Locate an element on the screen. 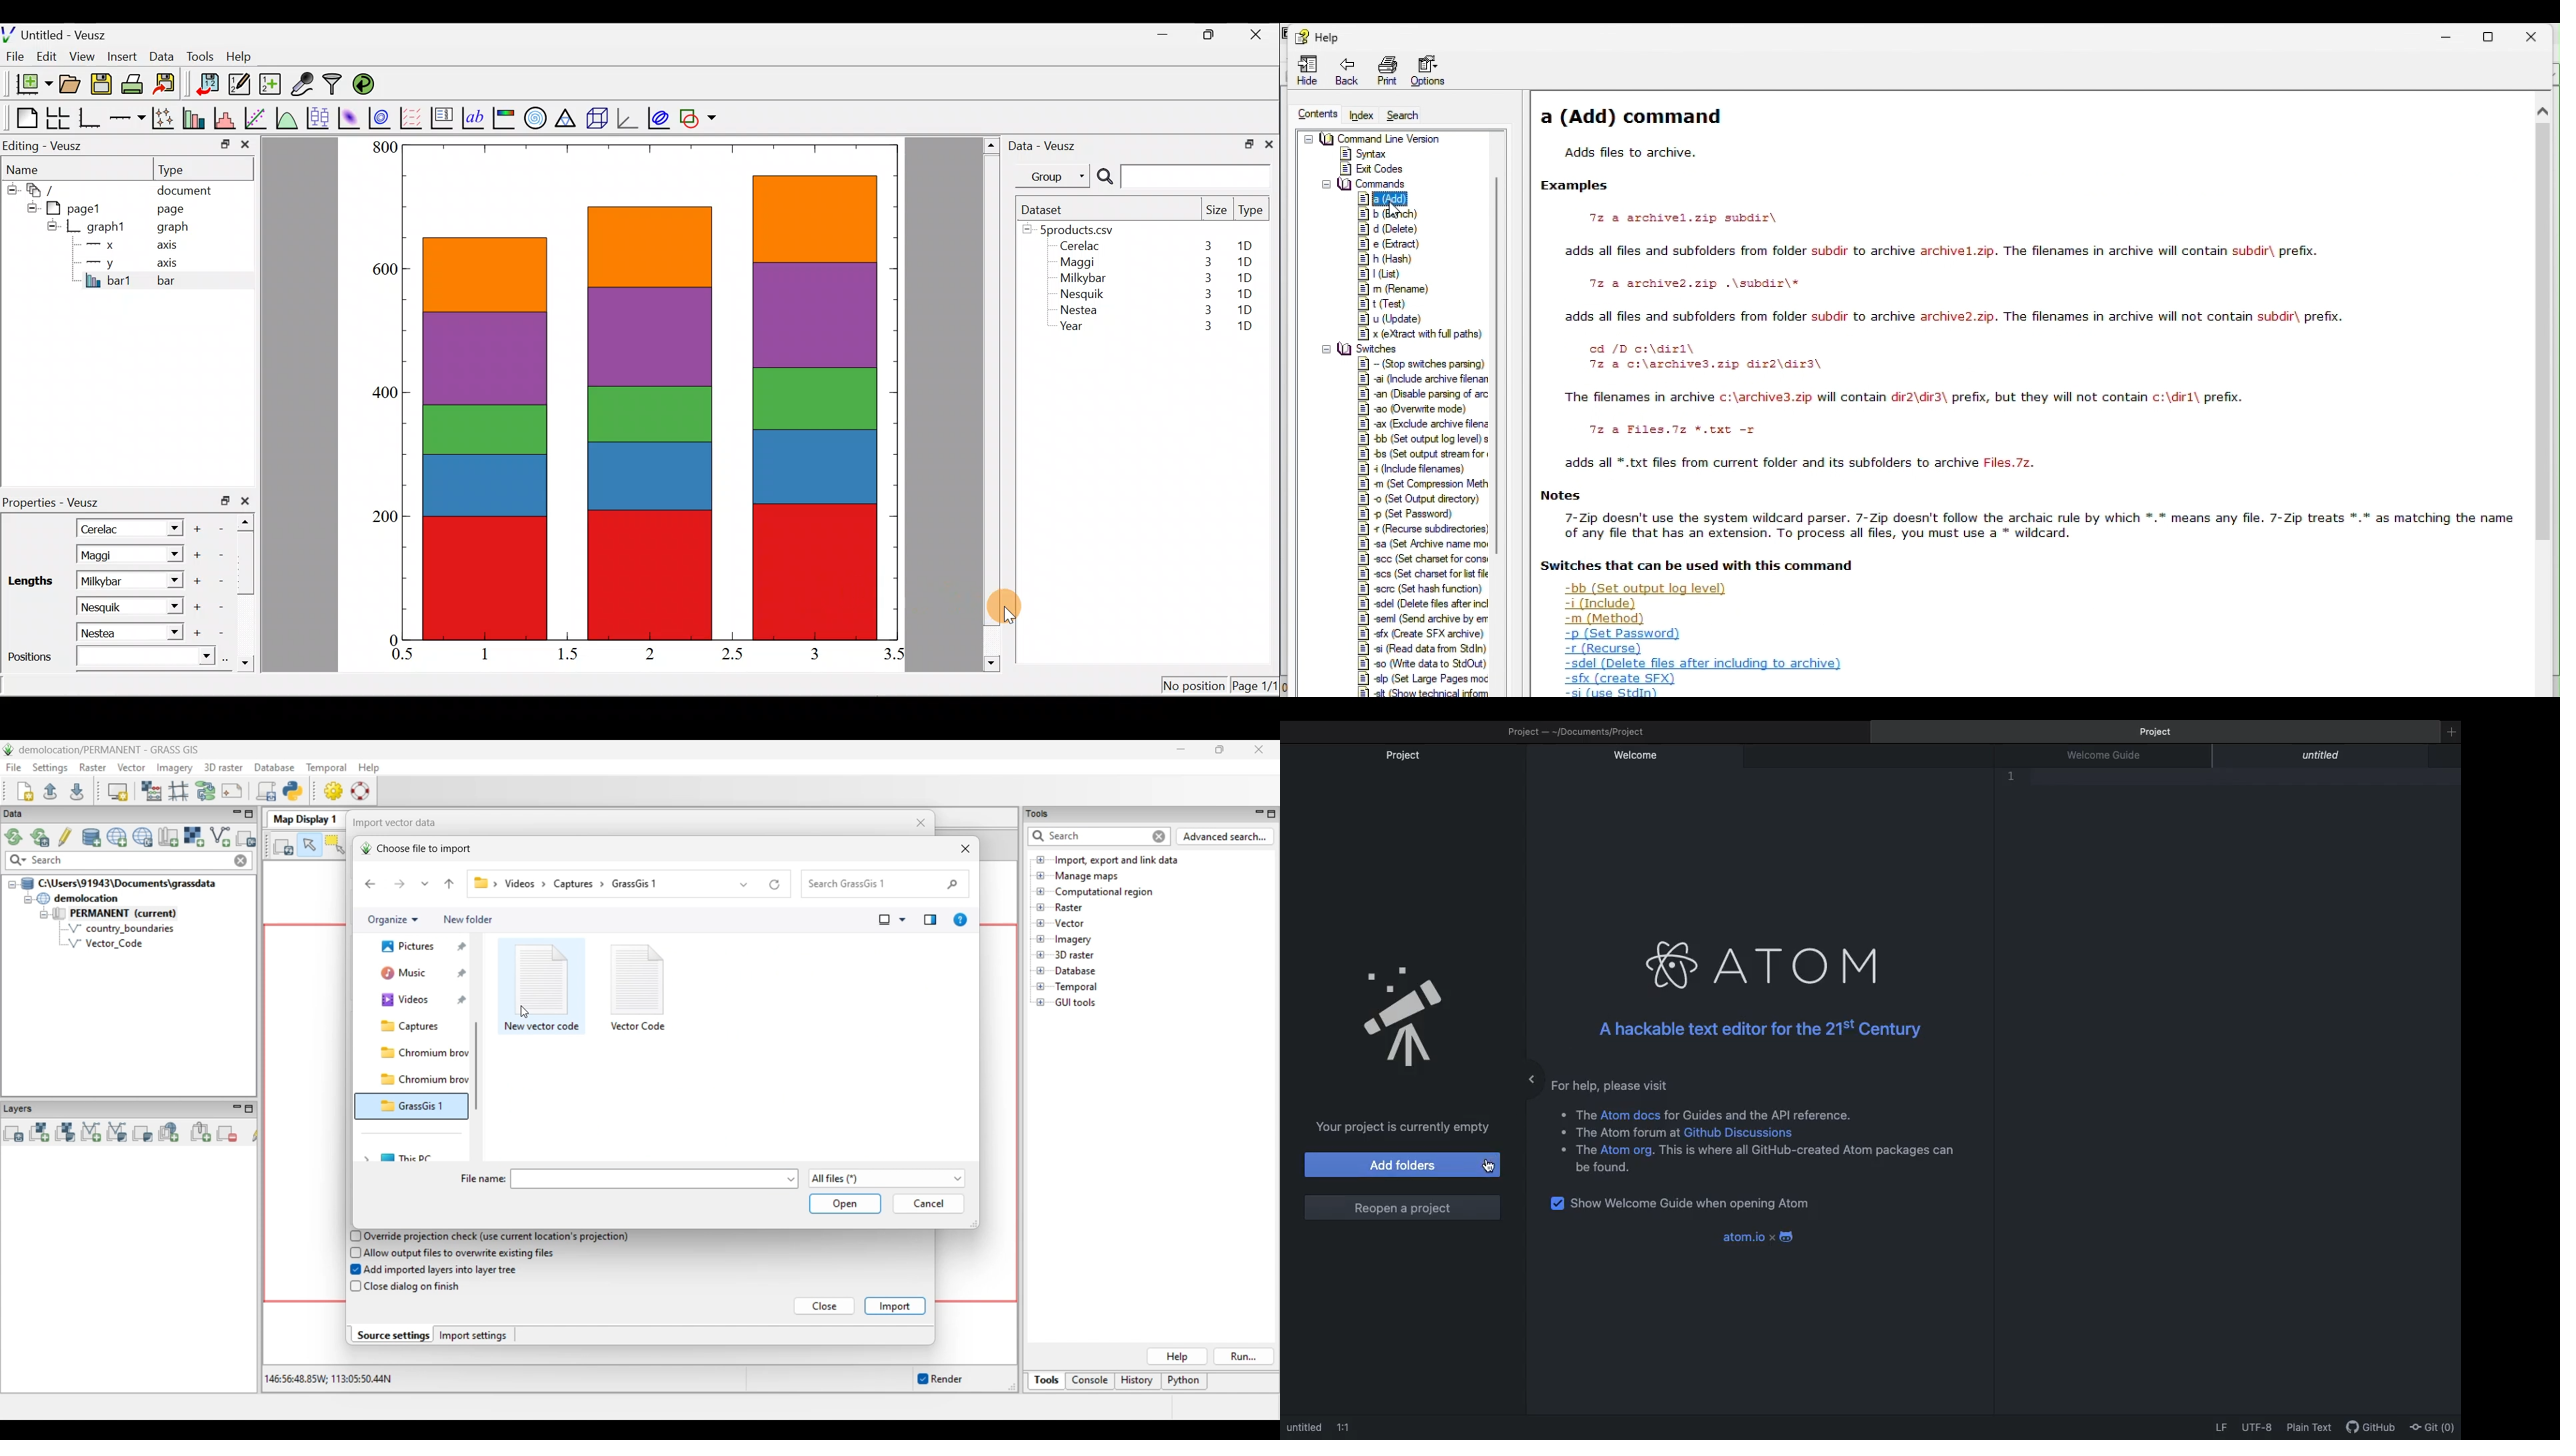  400 is located at coordinates (387, 395).